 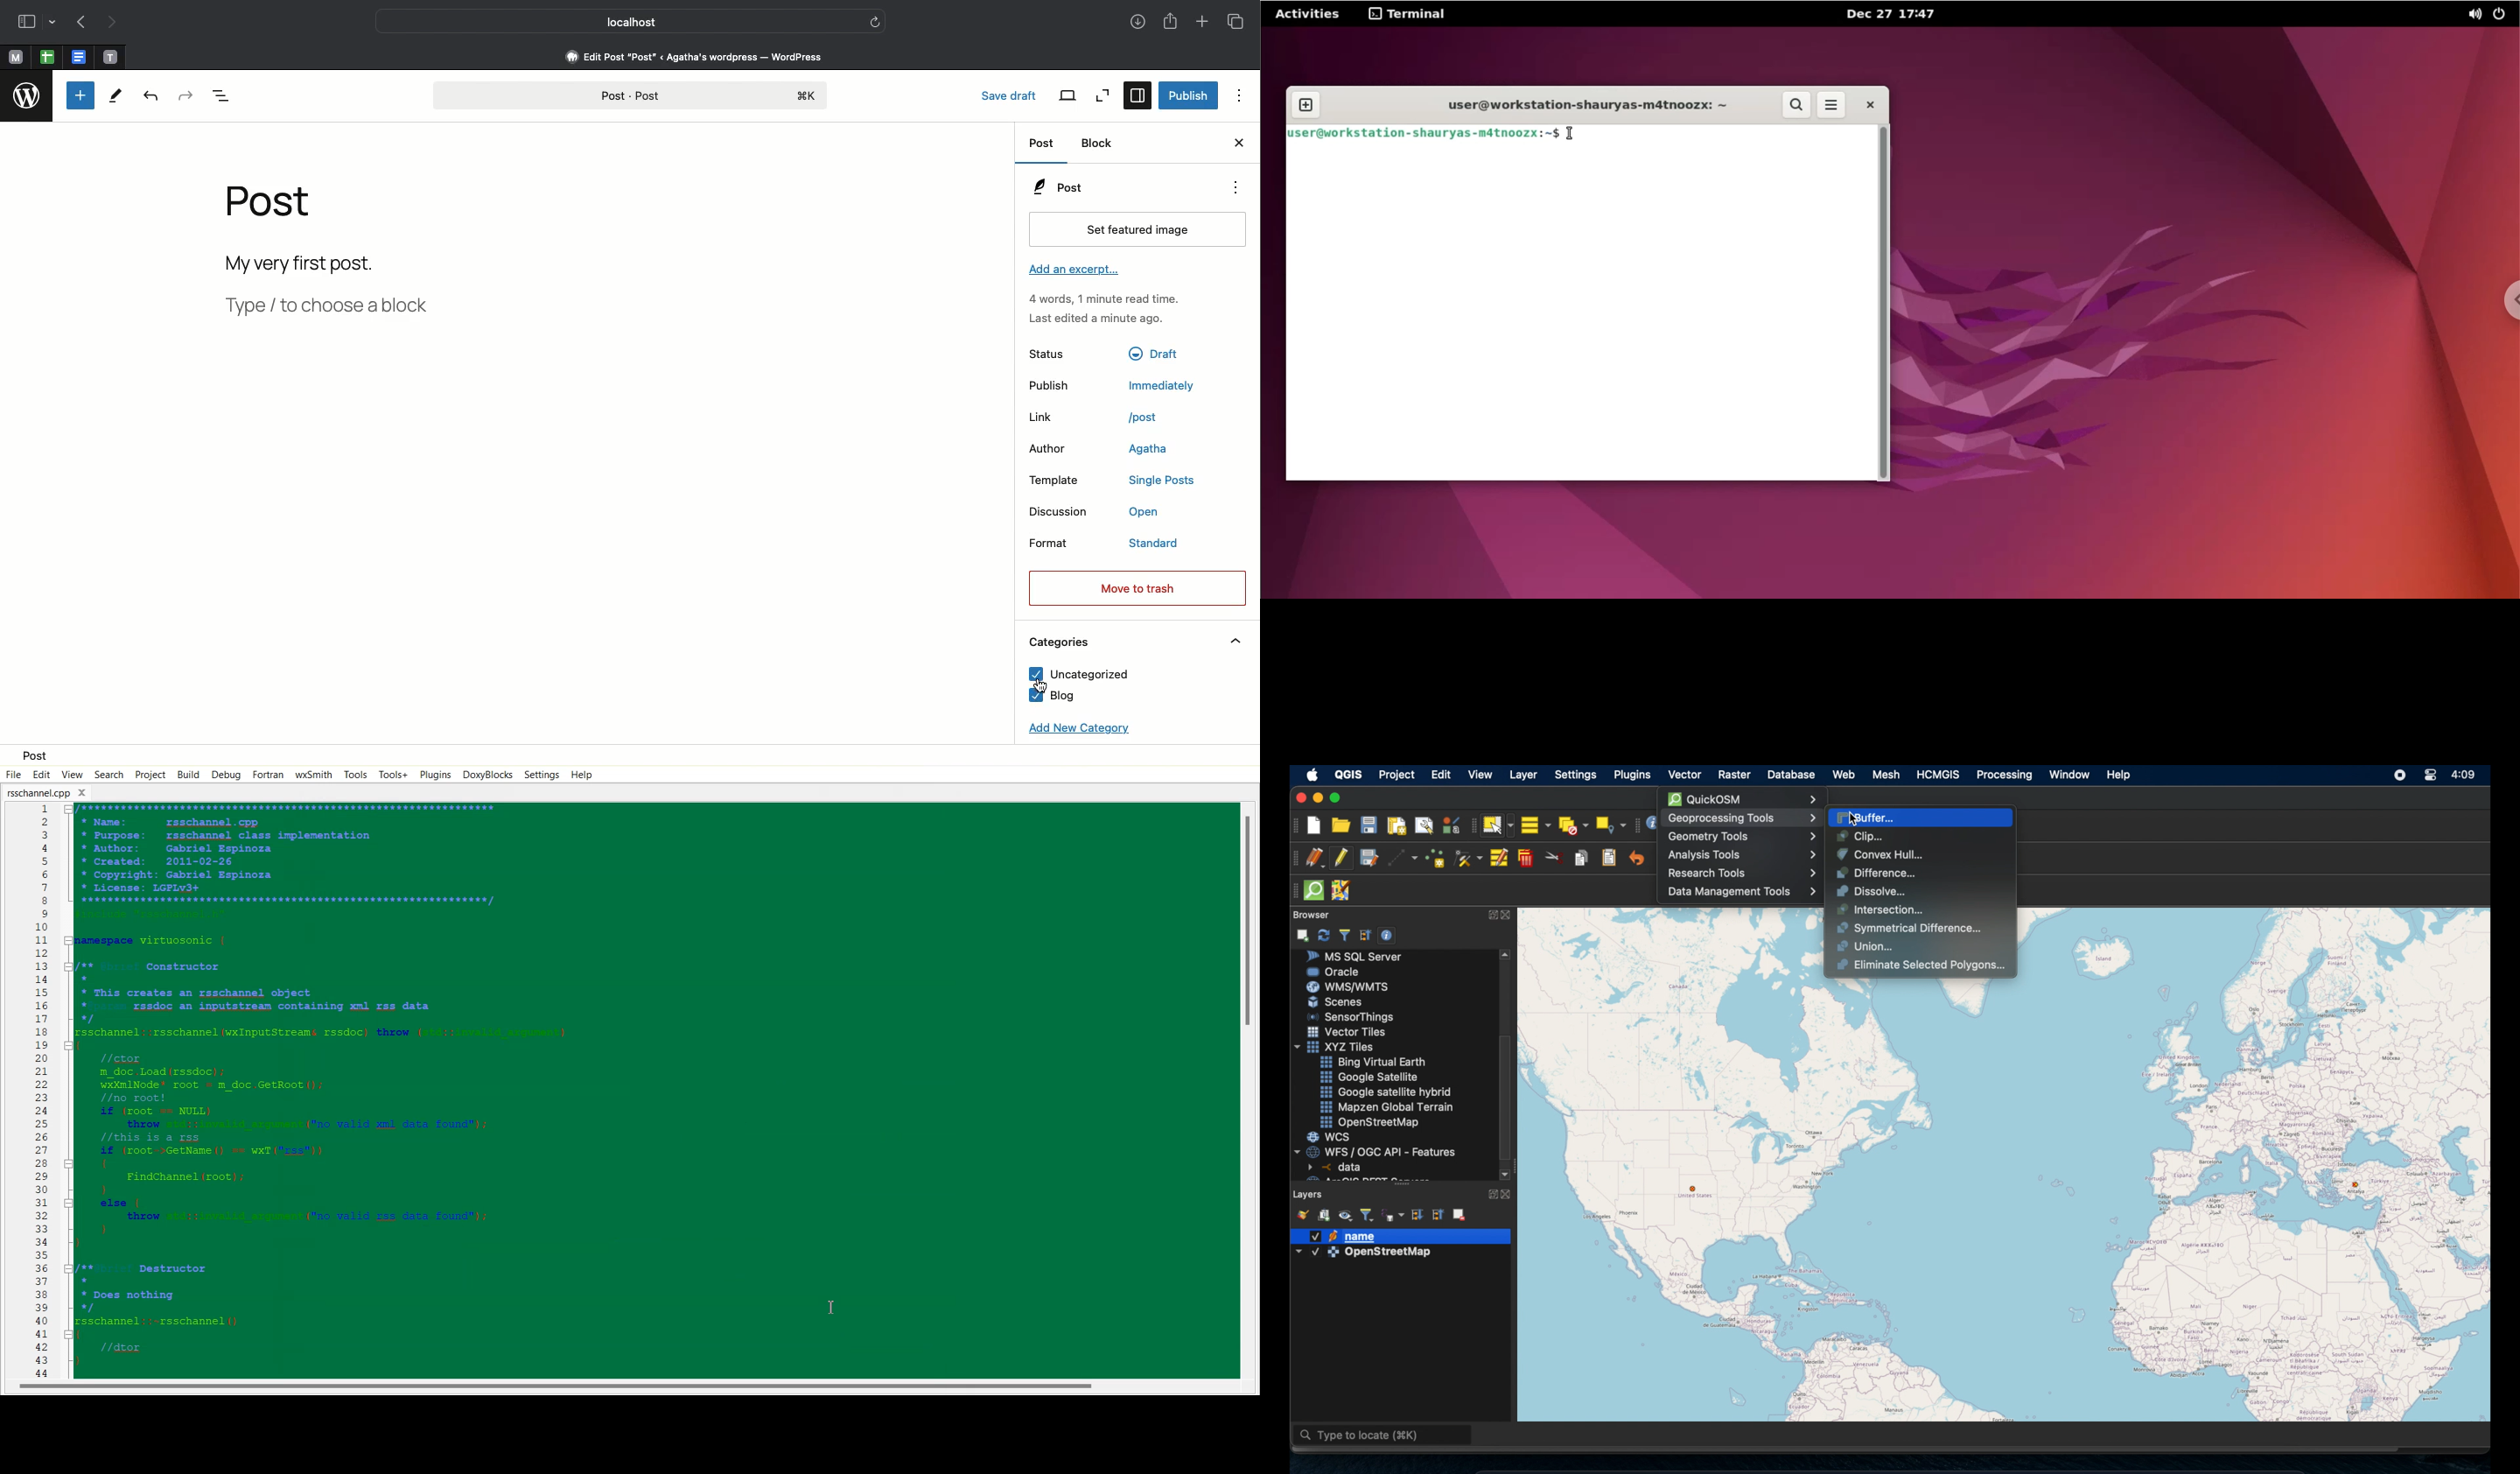 I want to click on Eliminate Selected Polygons..., so click(x=1920, y=965).